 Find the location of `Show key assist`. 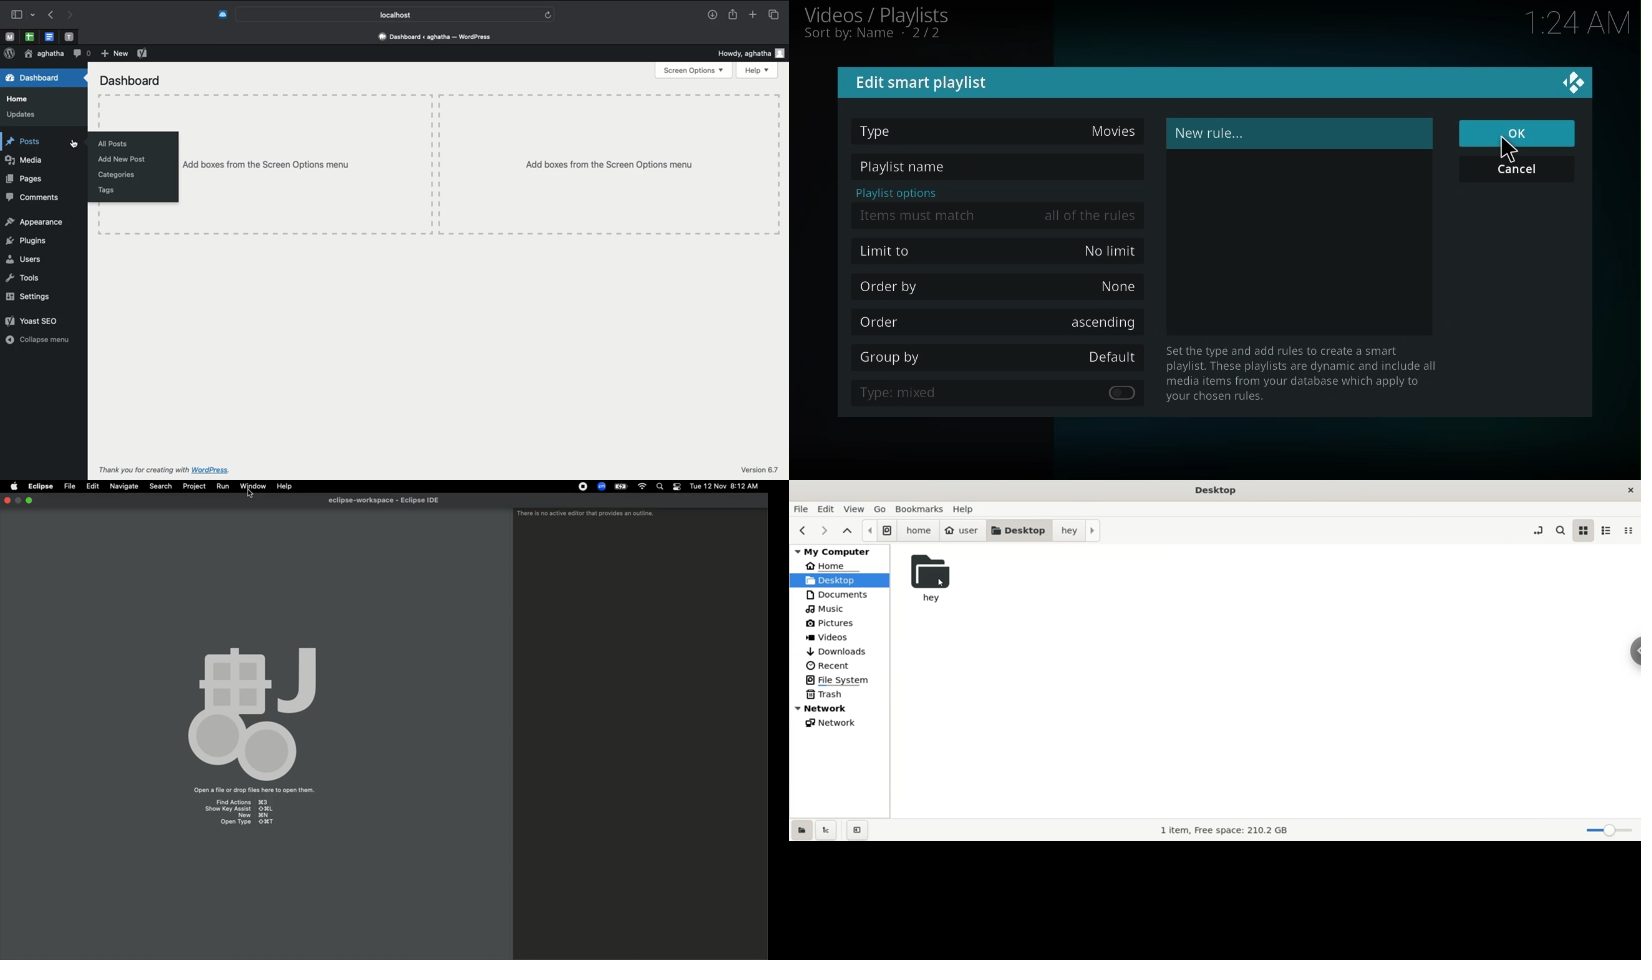

Show key assist is located at coordinates (239, 809).